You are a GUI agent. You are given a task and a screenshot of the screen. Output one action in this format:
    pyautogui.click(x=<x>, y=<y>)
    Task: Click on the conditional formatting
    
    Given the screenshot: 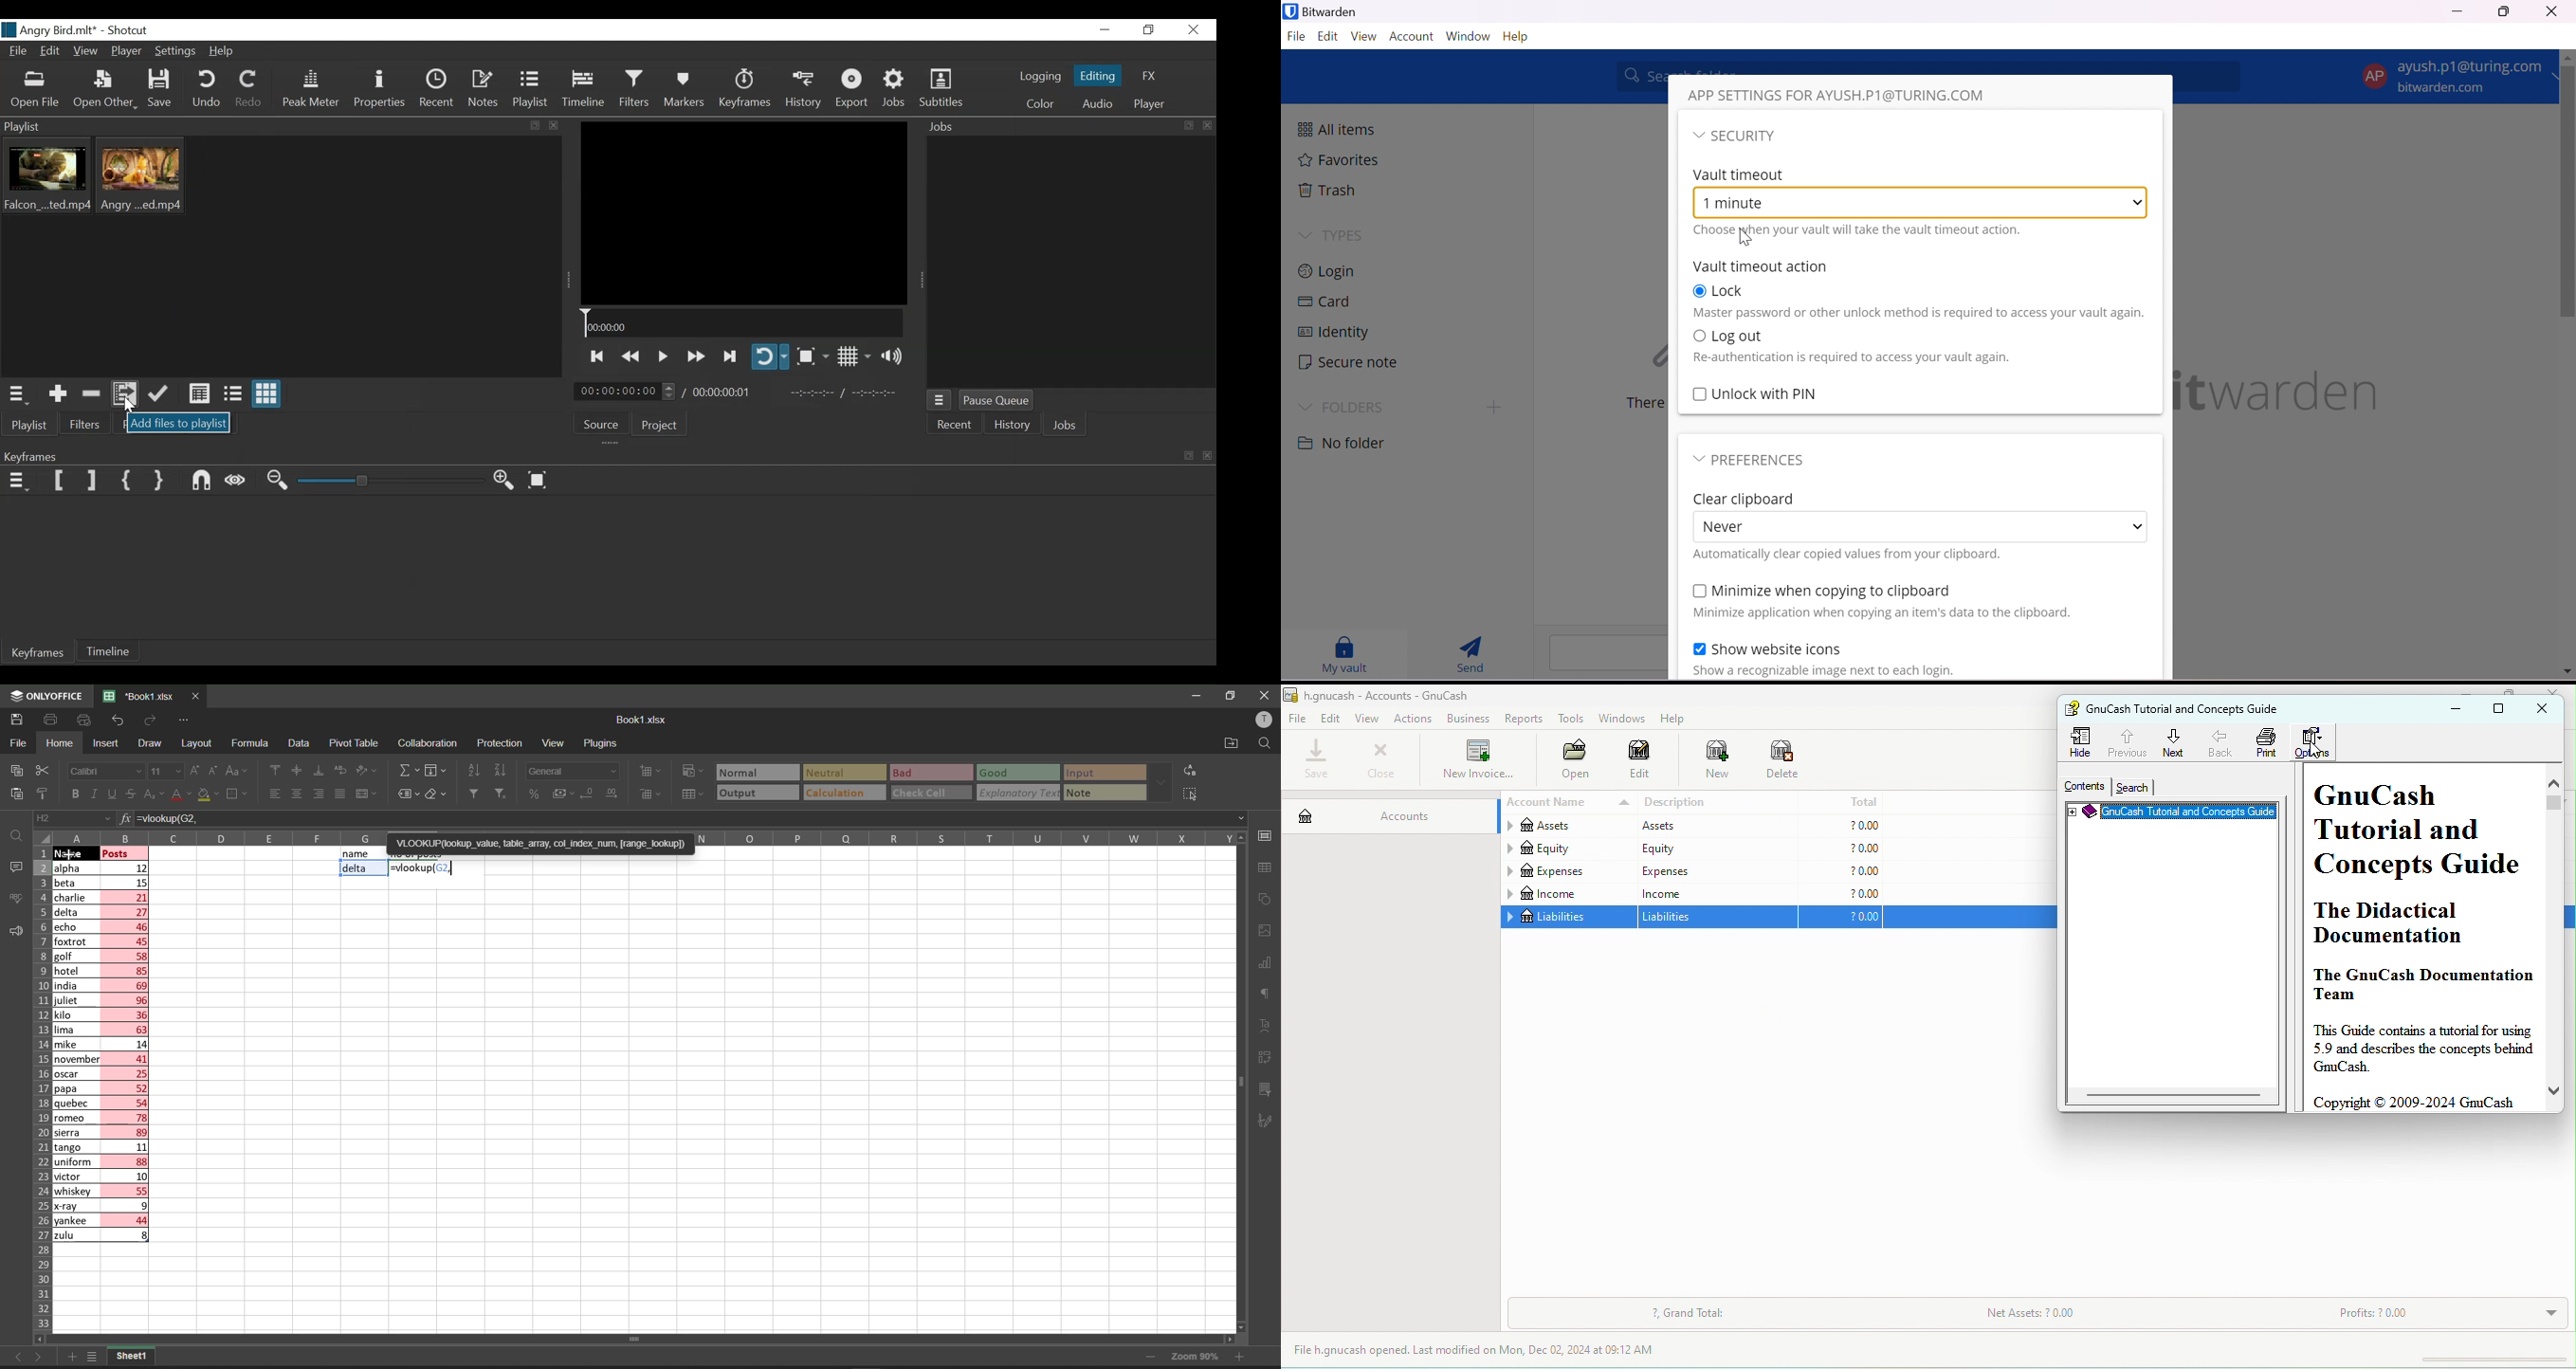 What is the action you would take?
    pyautogui.click(x=692, y=770)
    